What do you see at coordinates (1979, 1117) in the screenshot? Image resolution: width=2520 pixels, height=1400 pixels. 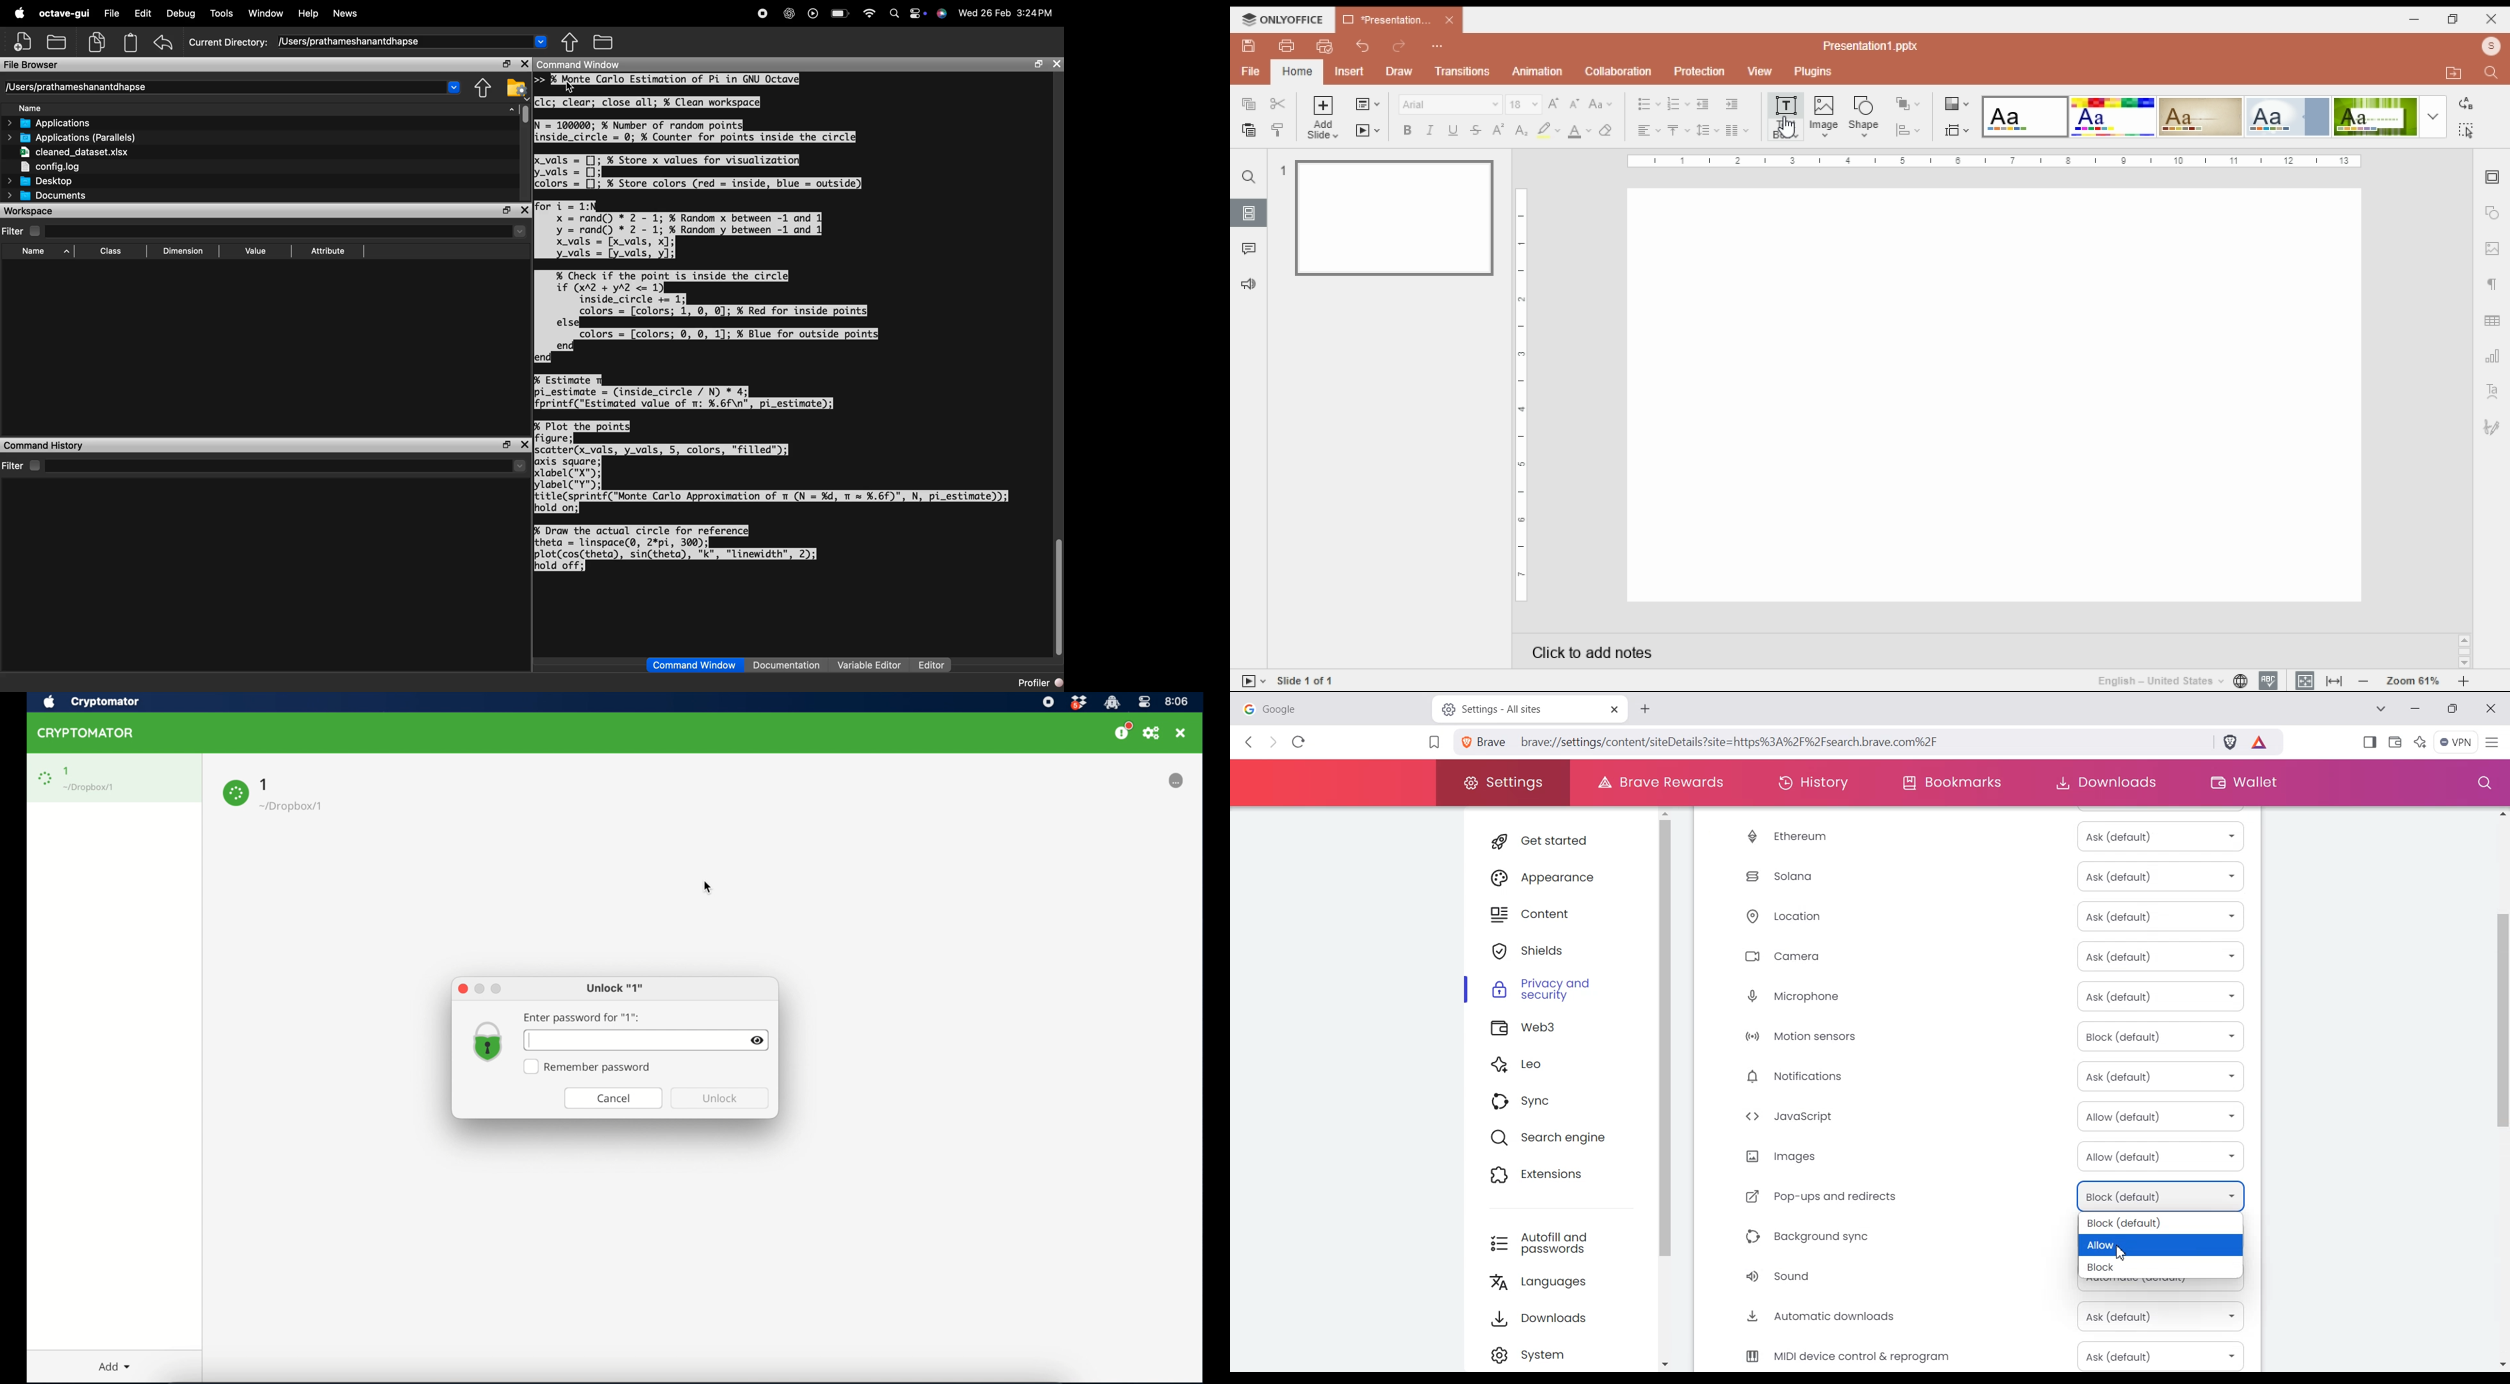 I see `JavaScript Allow (Default)` at bounding box center [1979, 1117].